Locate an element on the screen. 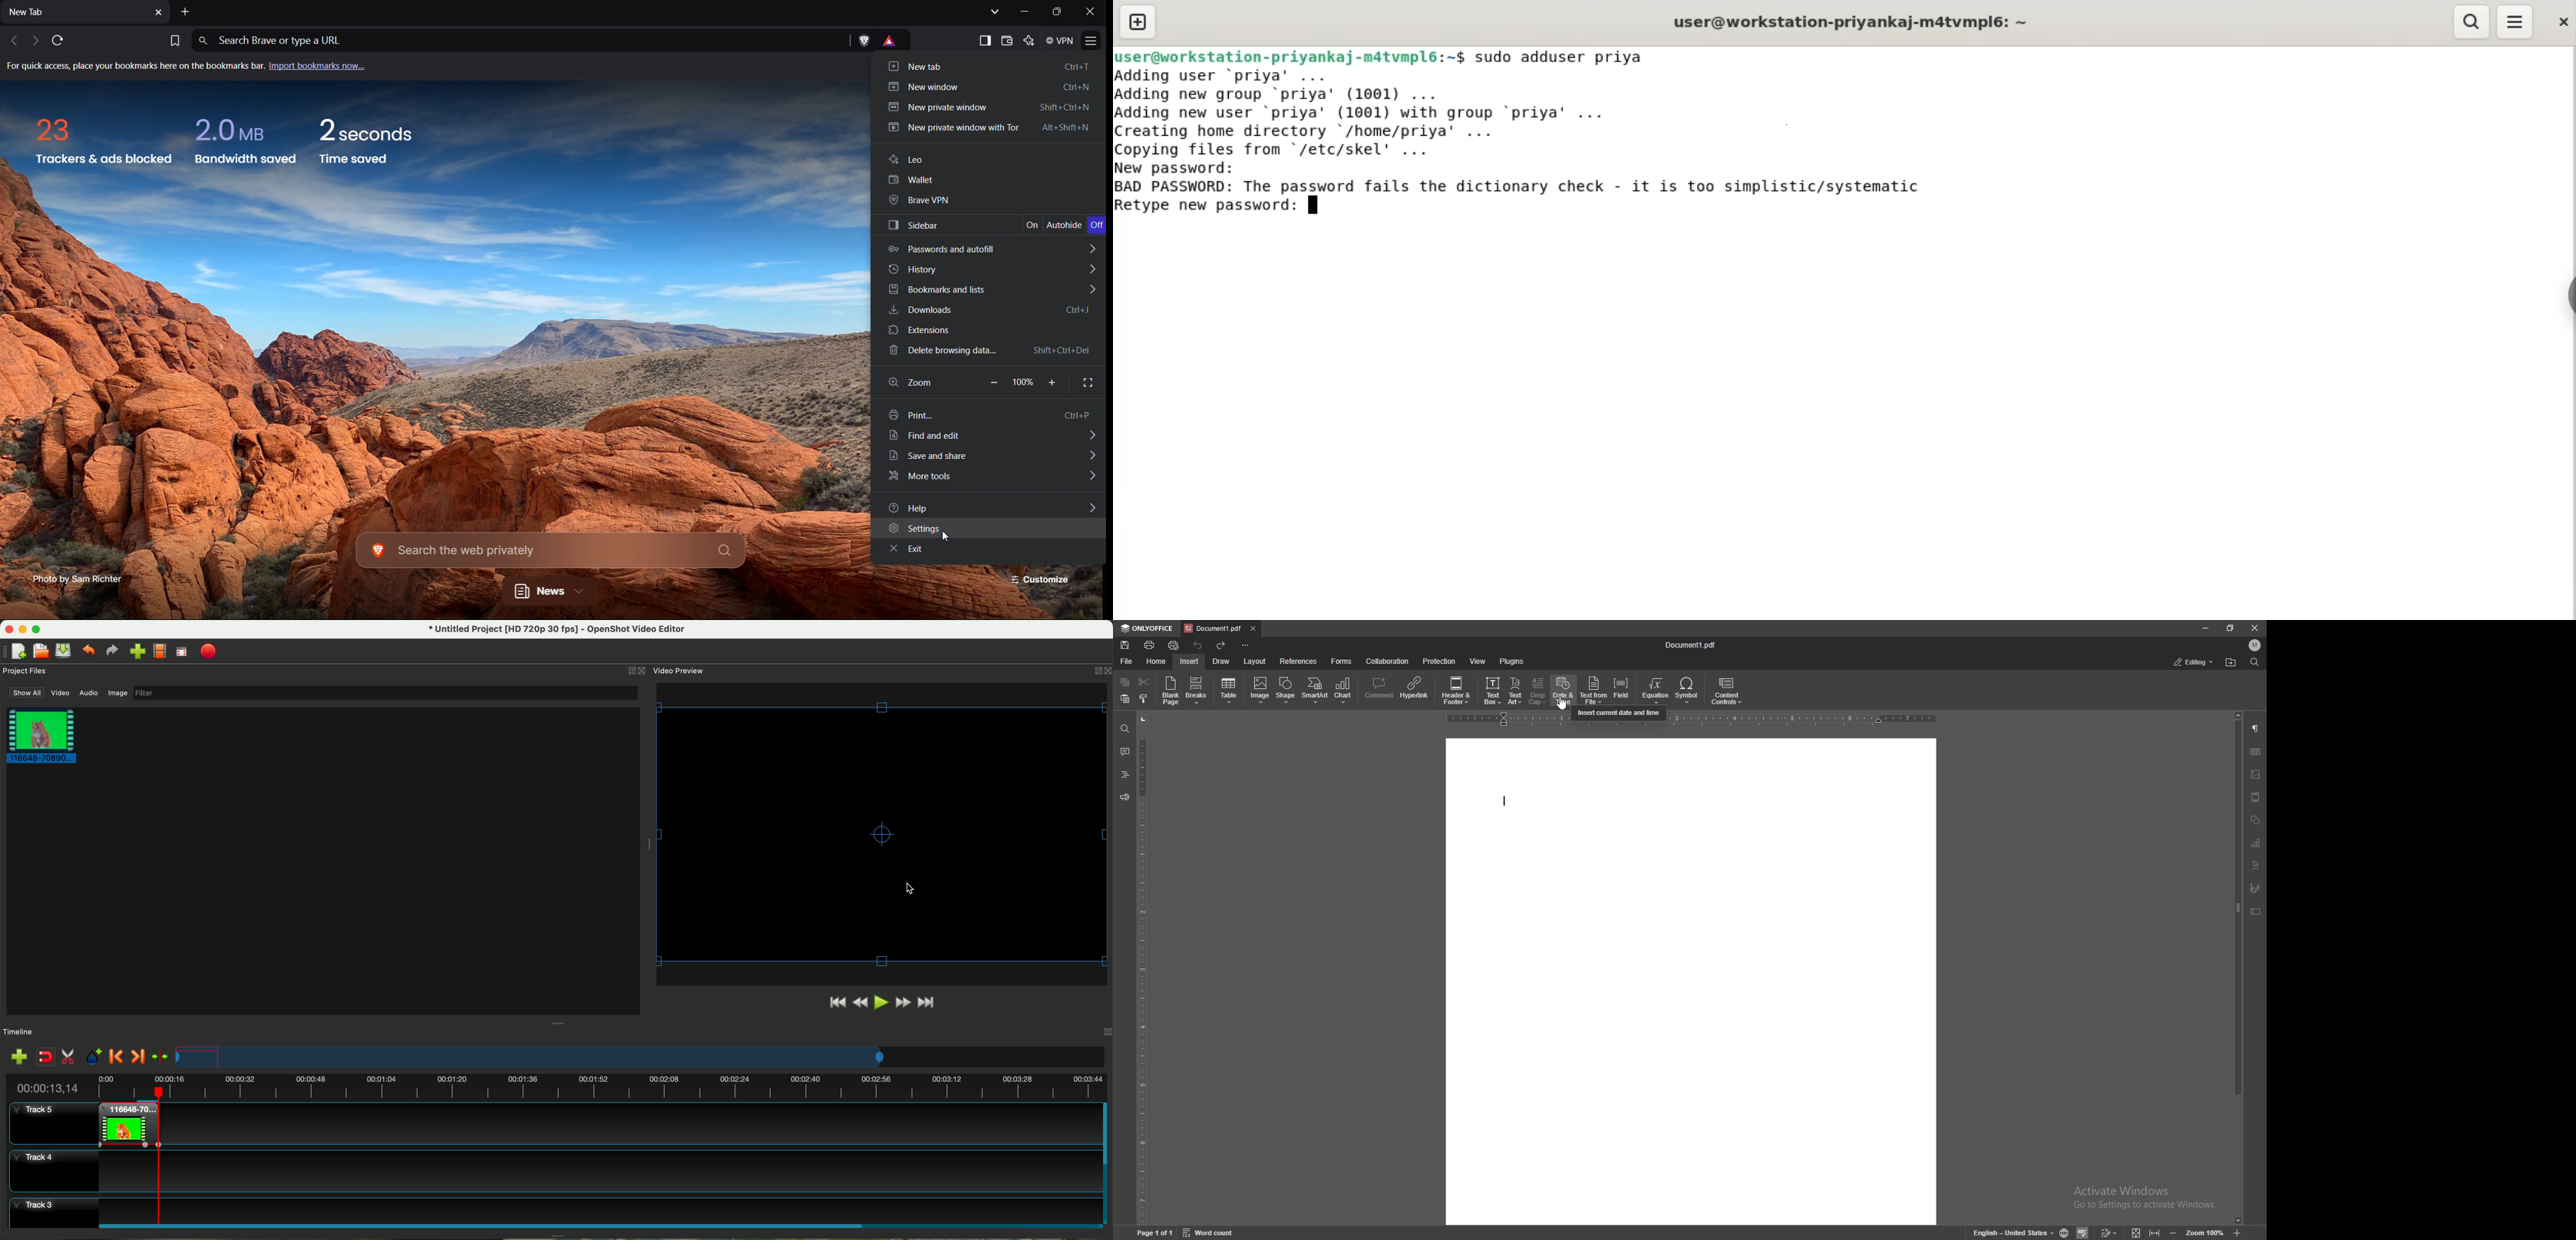  breaks is located at coordinates (1197, 690).